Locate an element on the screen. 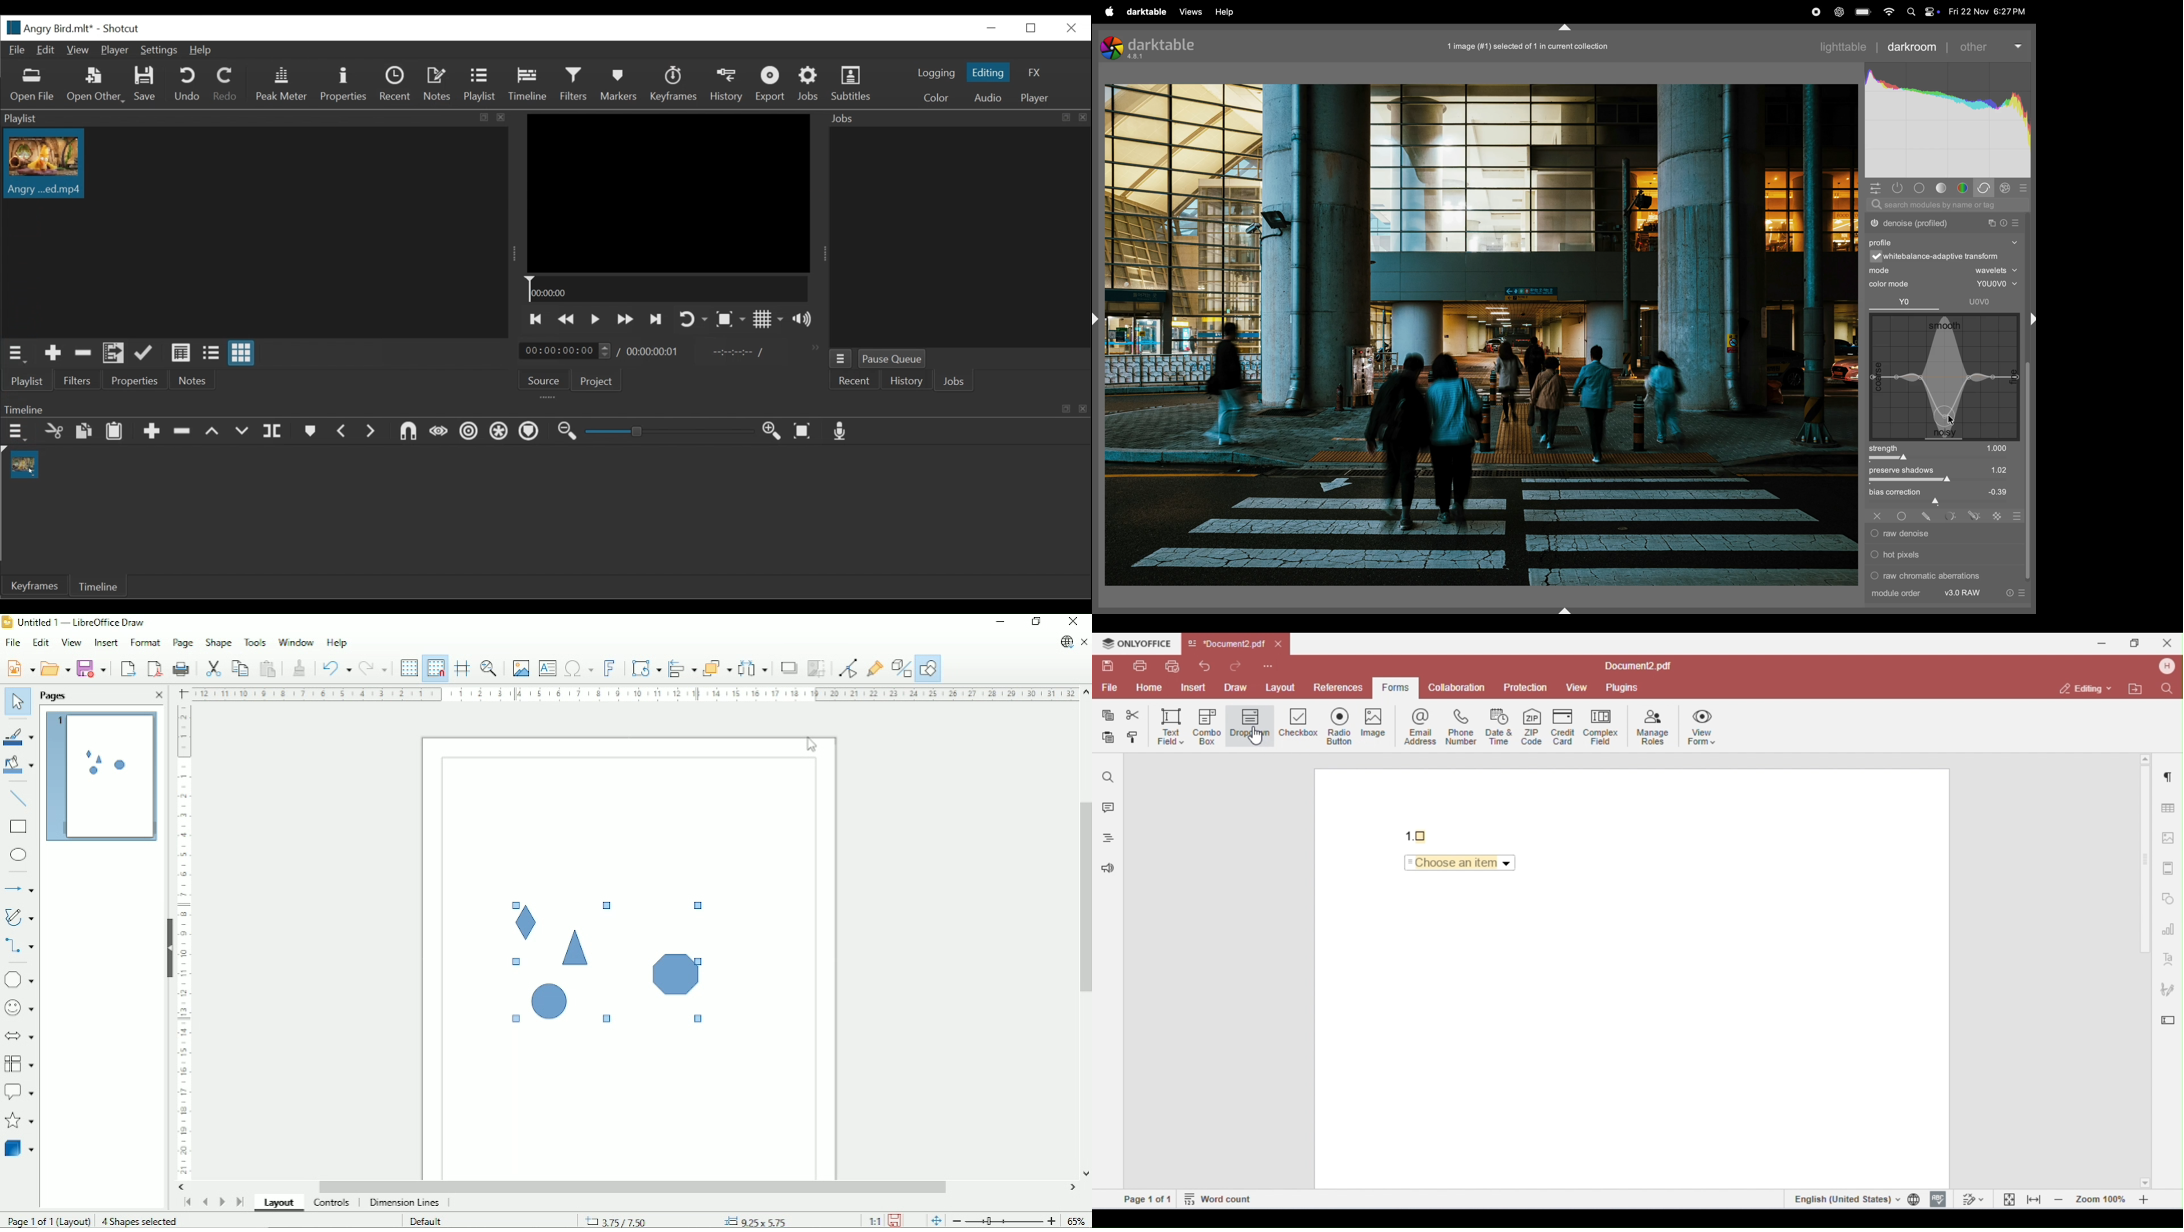  Default is located at coordinates (429, 1220).